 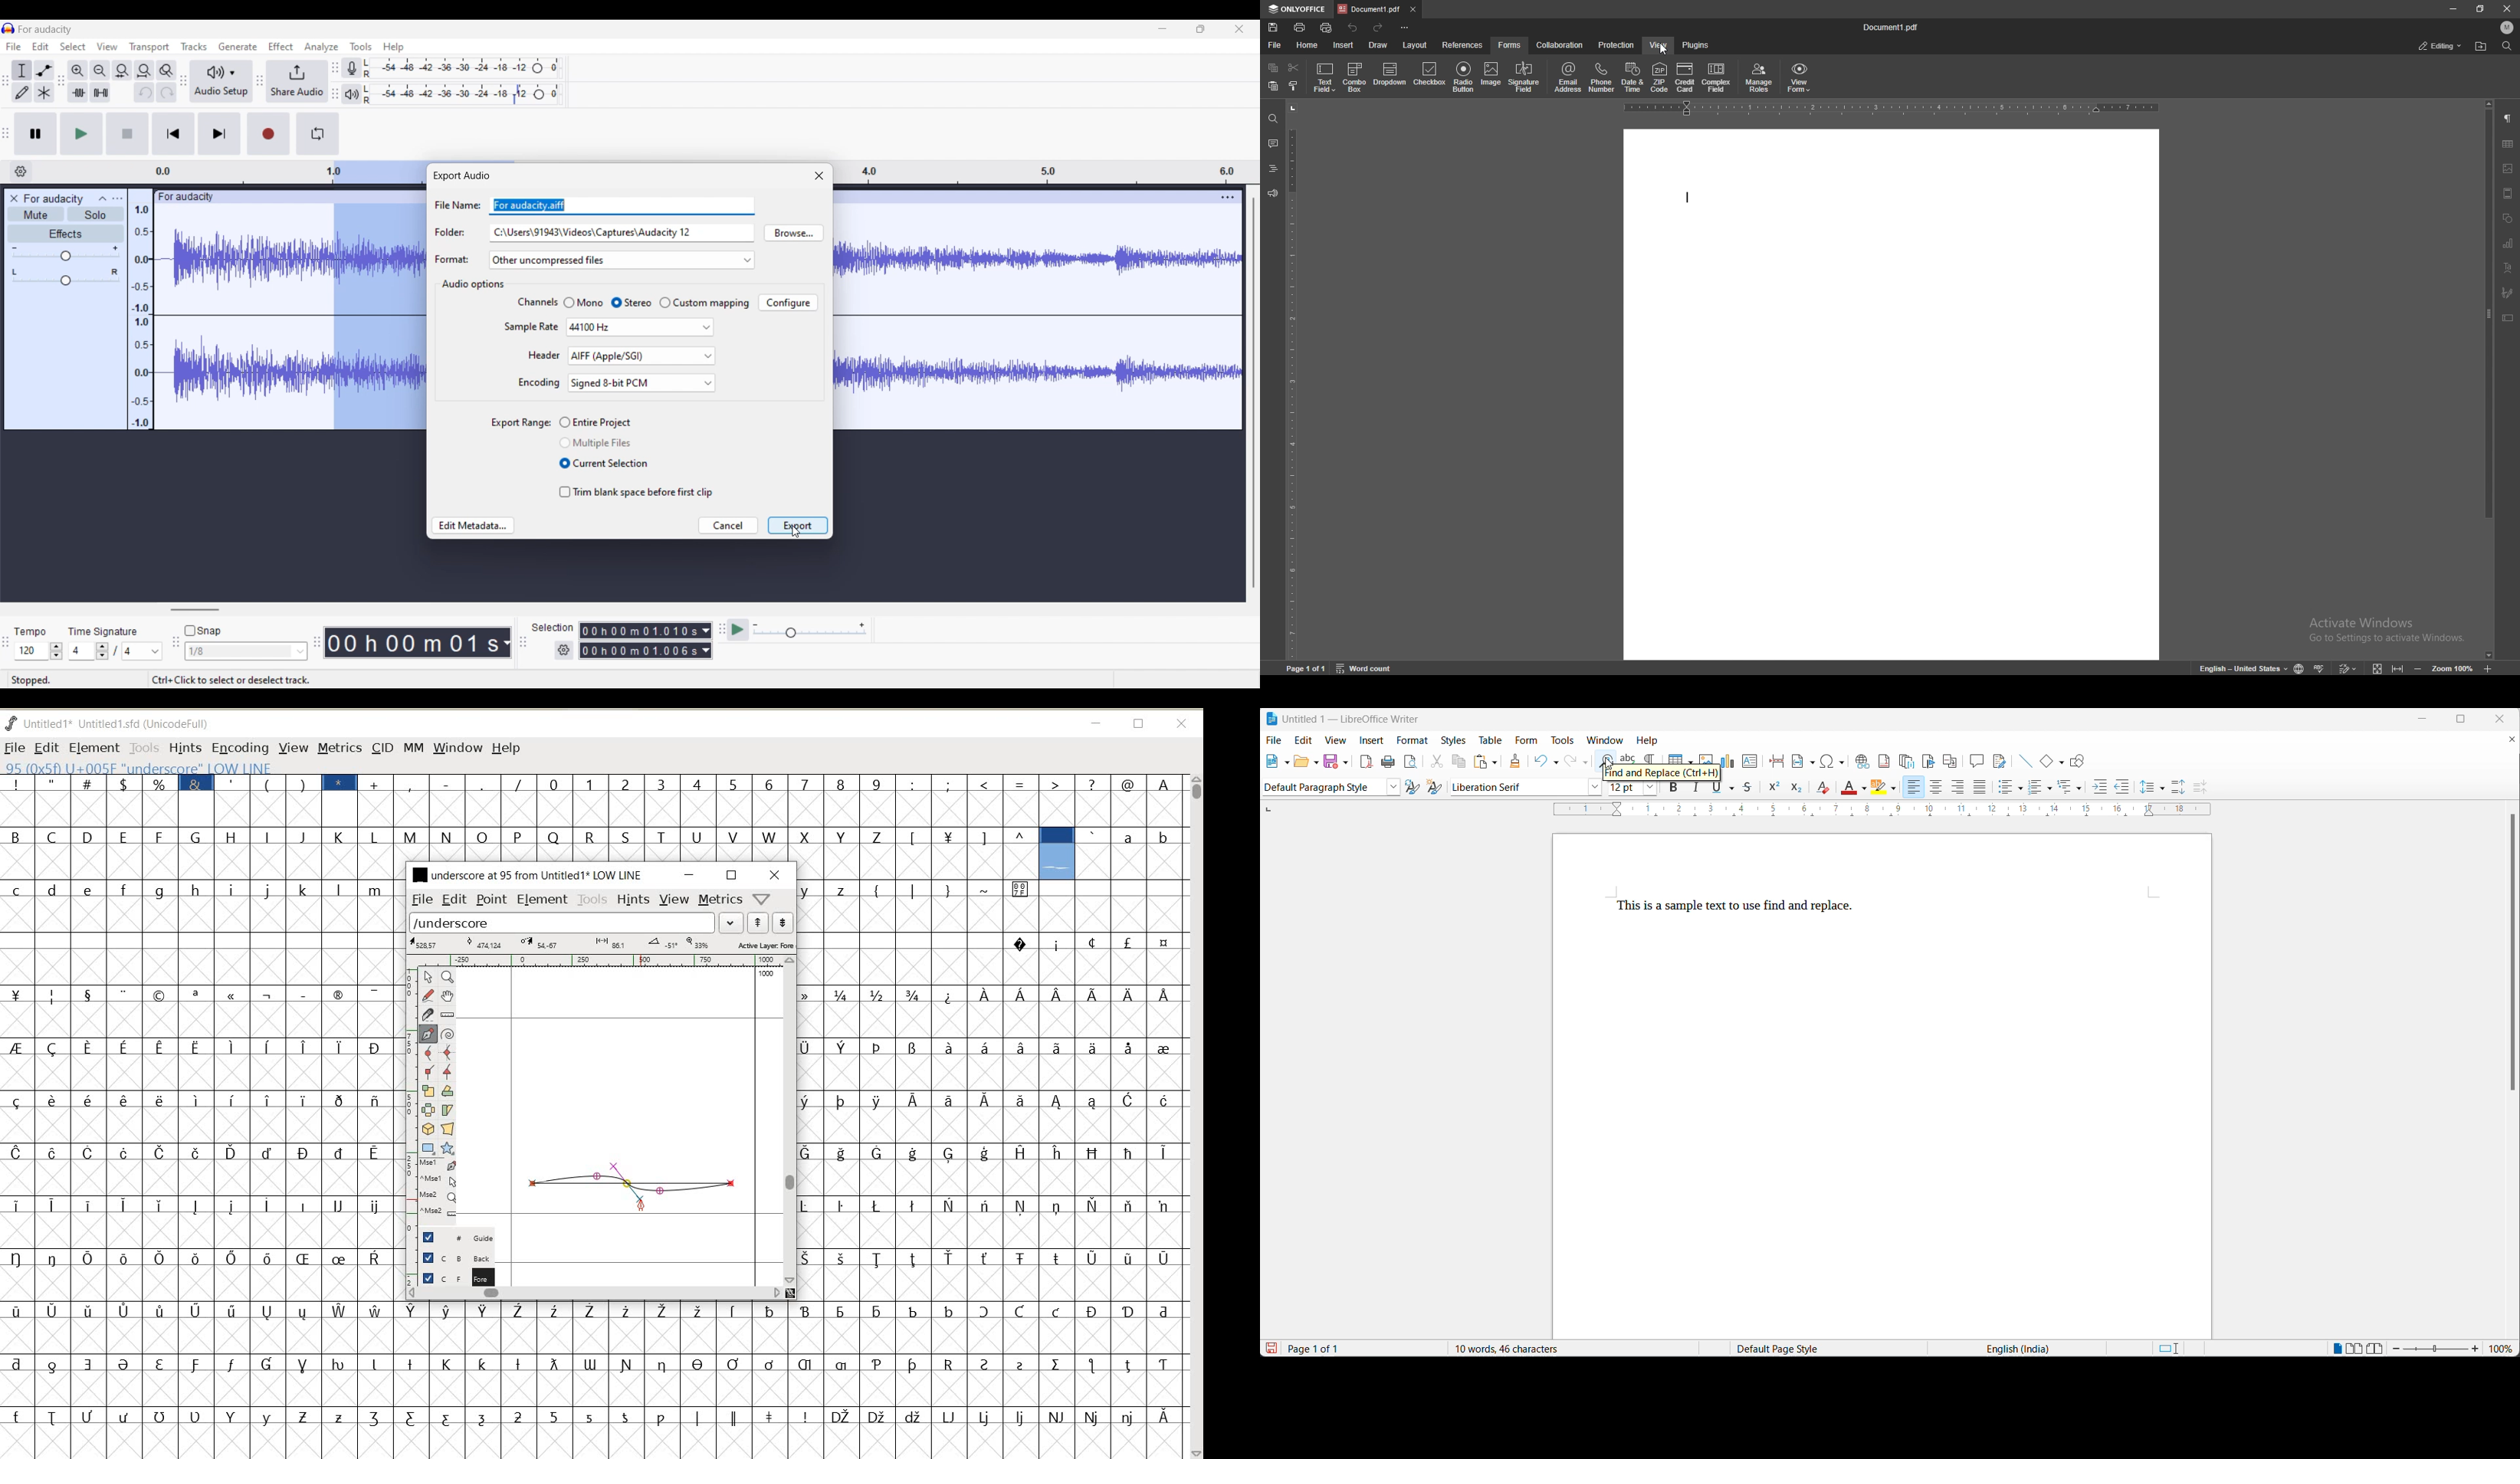 What do you see at coordinates (36, 215) in the screenshot?
I see `Mute` at bounding box center [36, 215].